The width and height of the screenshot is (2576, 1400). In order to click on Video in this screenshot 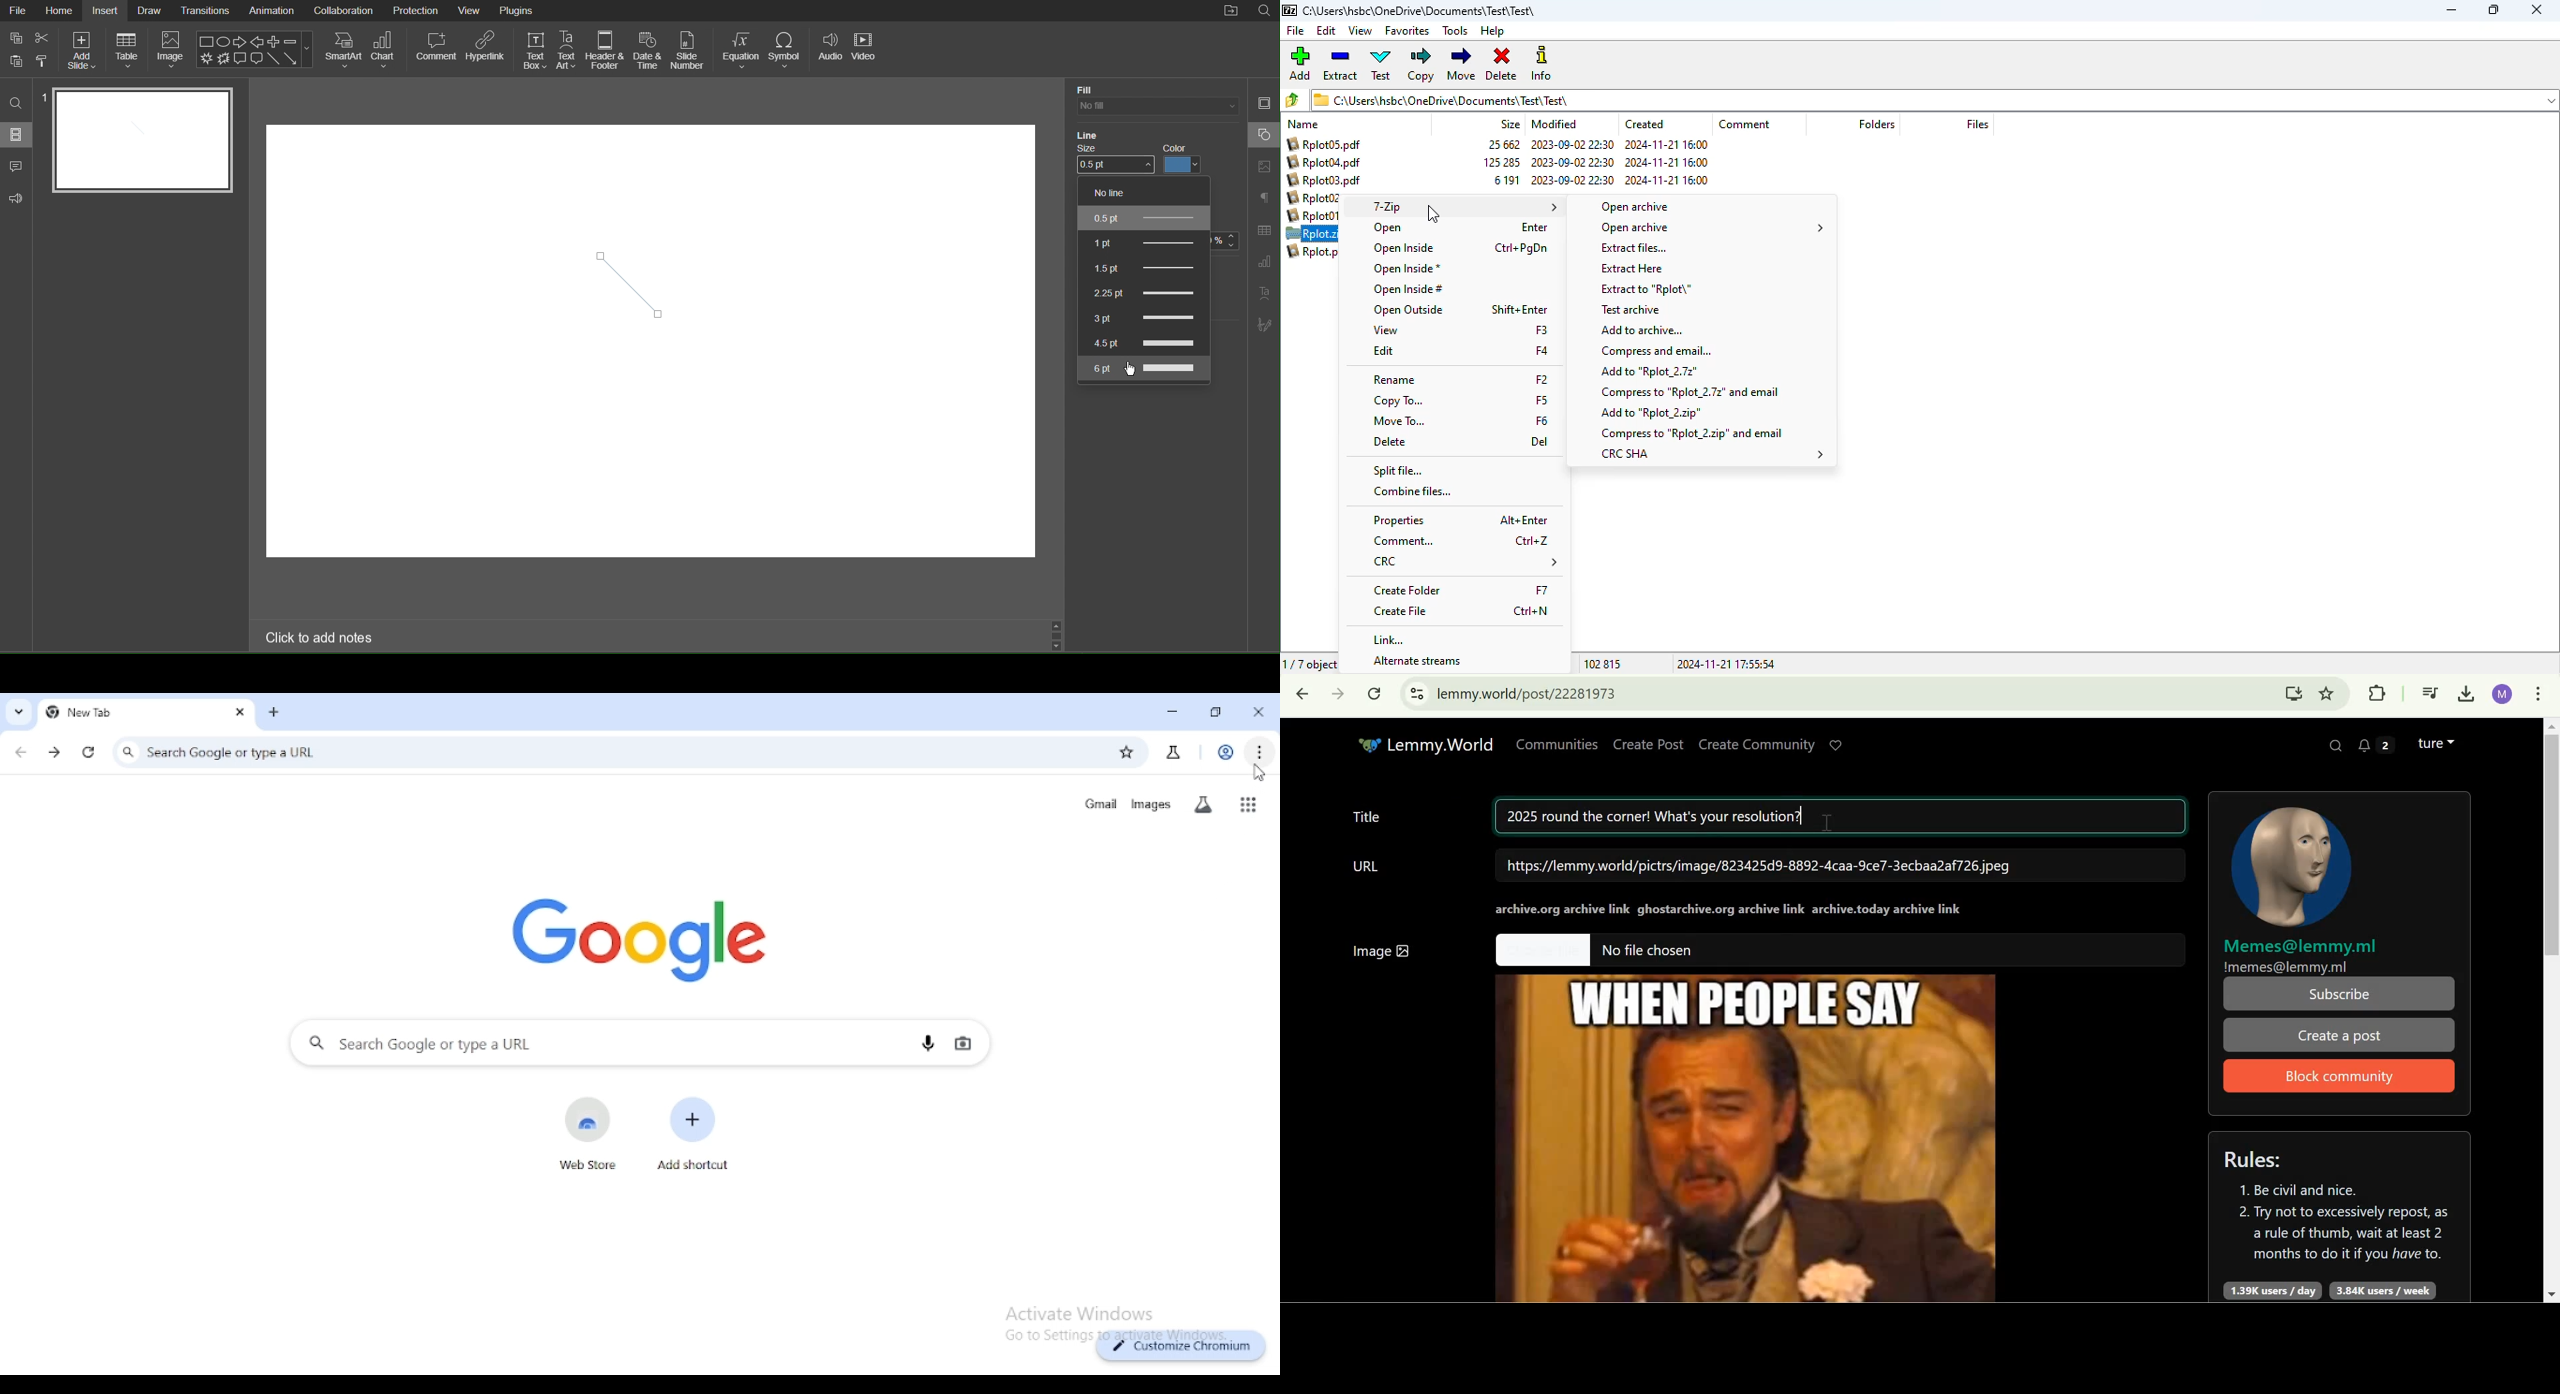, I will do `click(868, 49)`.